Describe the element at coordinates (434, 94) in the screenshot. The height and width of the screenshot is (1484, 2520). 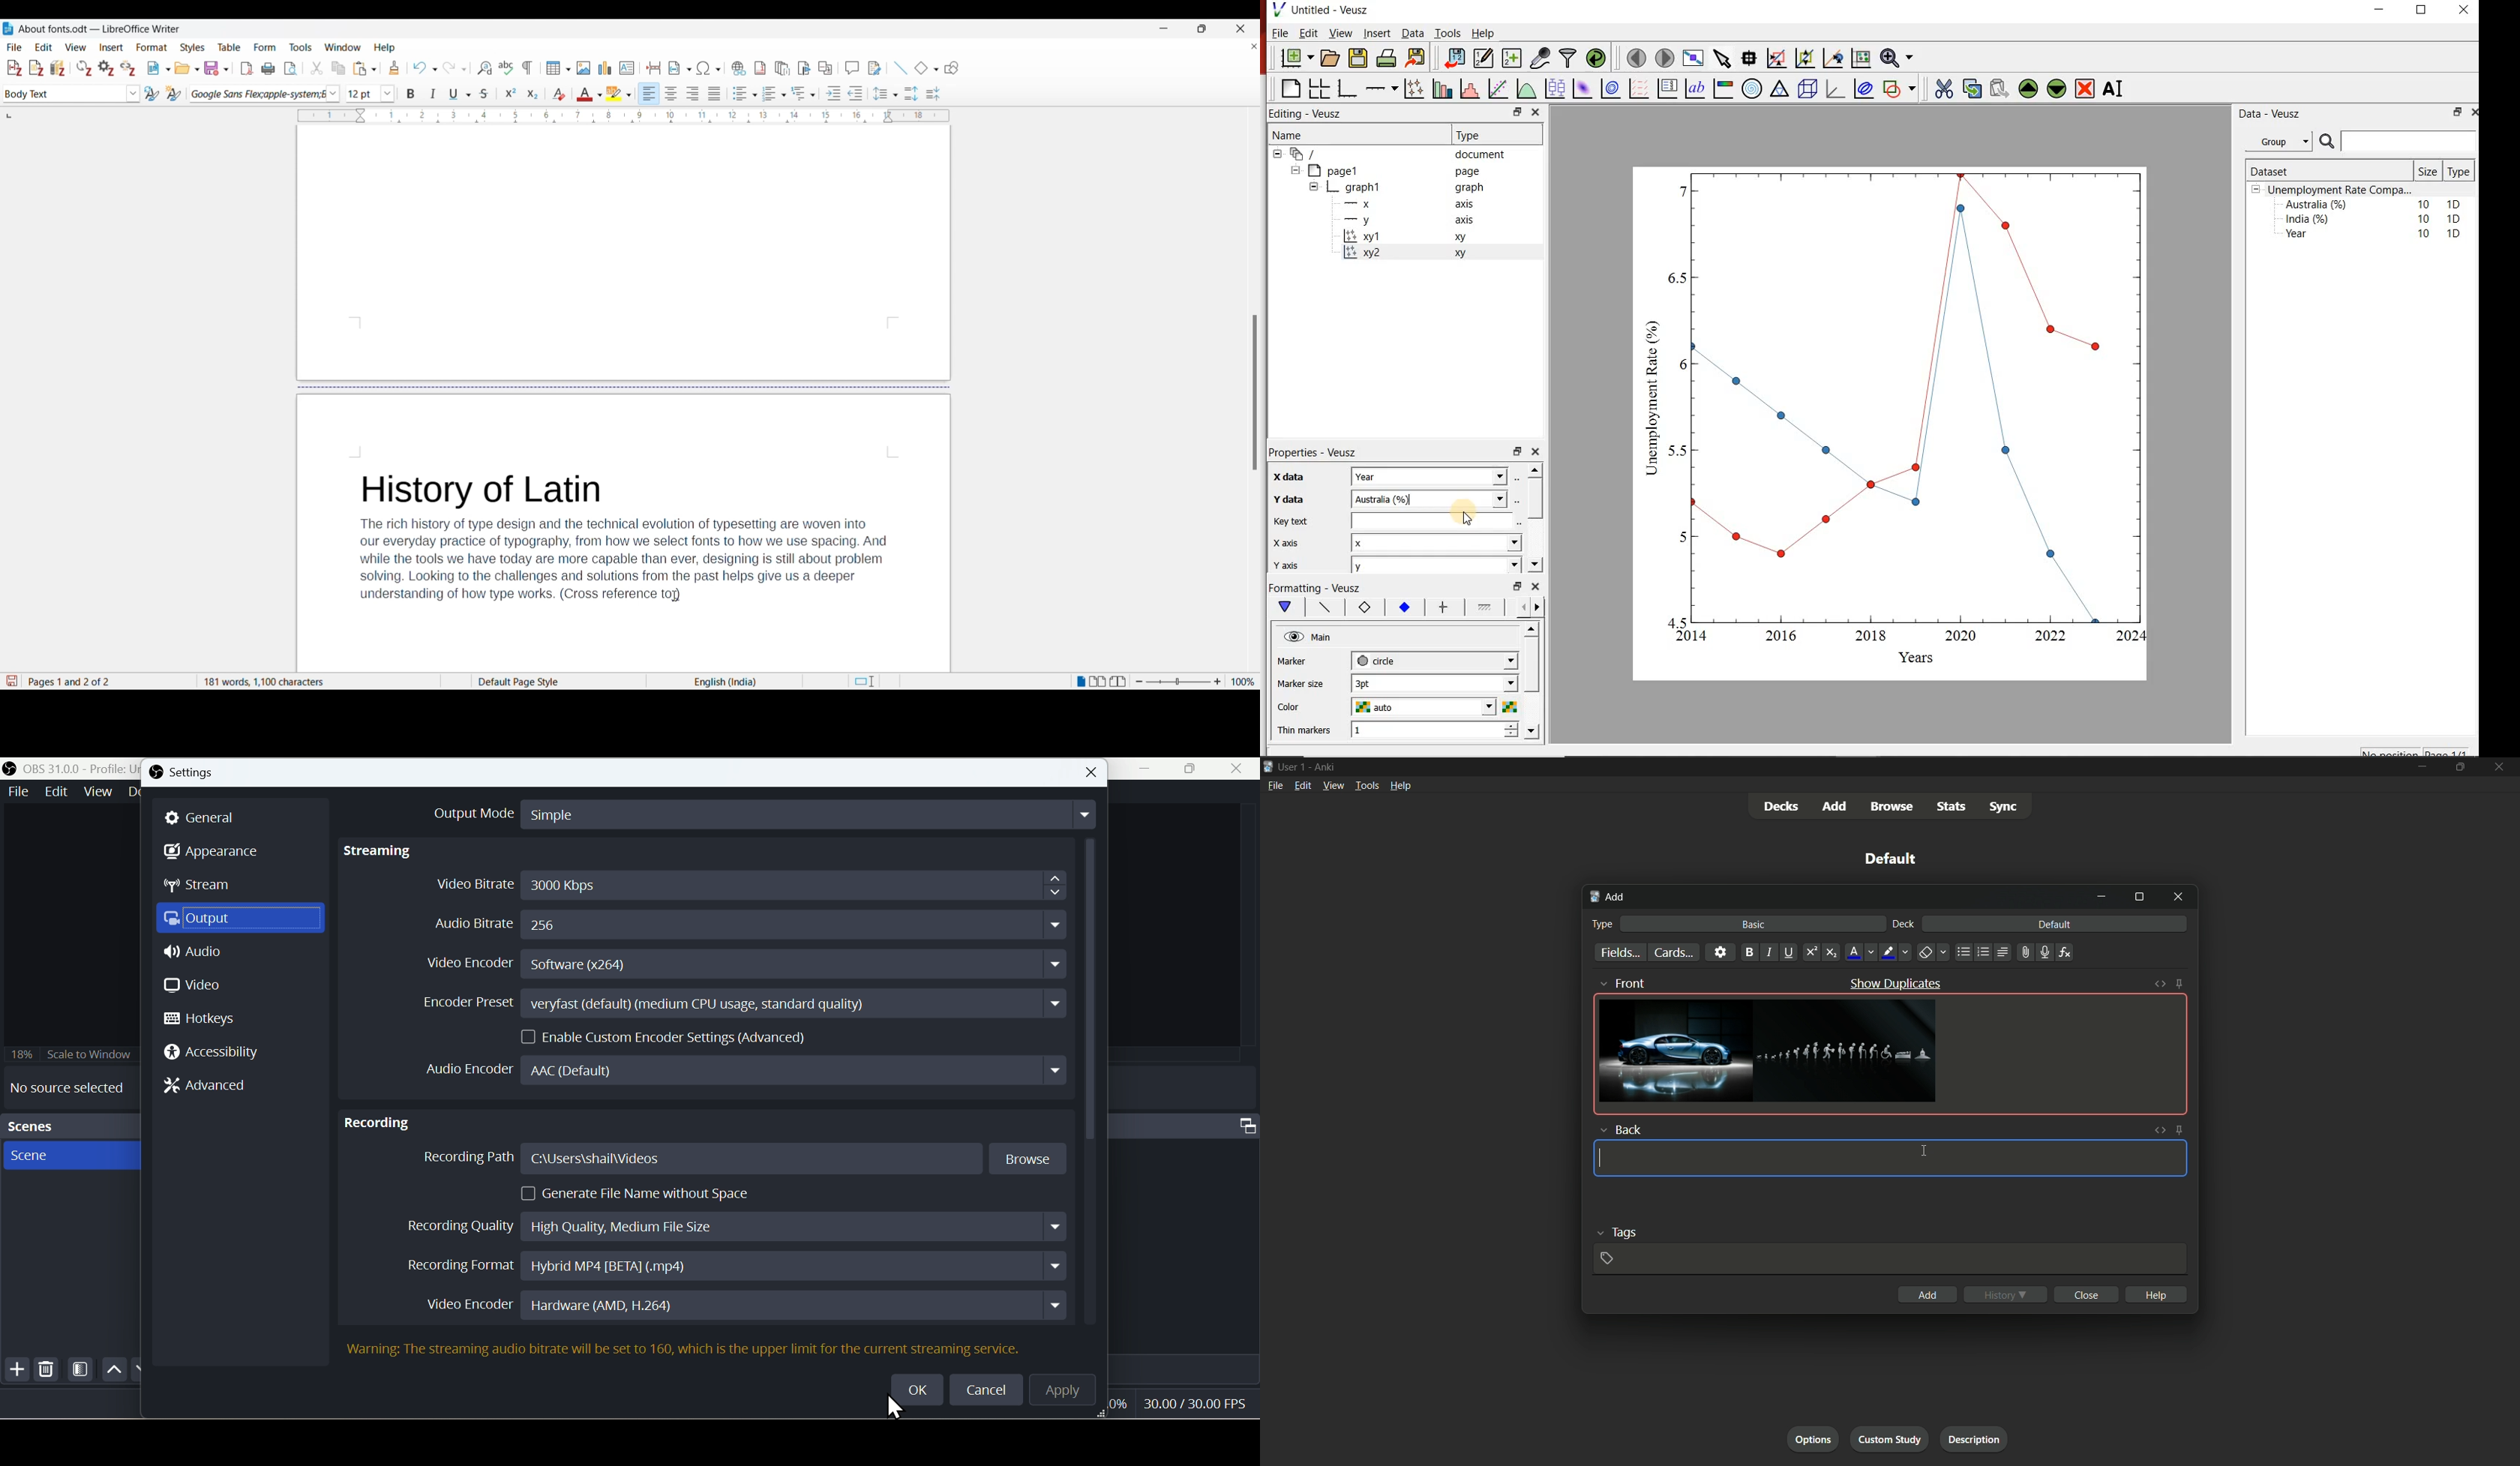
I see `Italics` at that location.